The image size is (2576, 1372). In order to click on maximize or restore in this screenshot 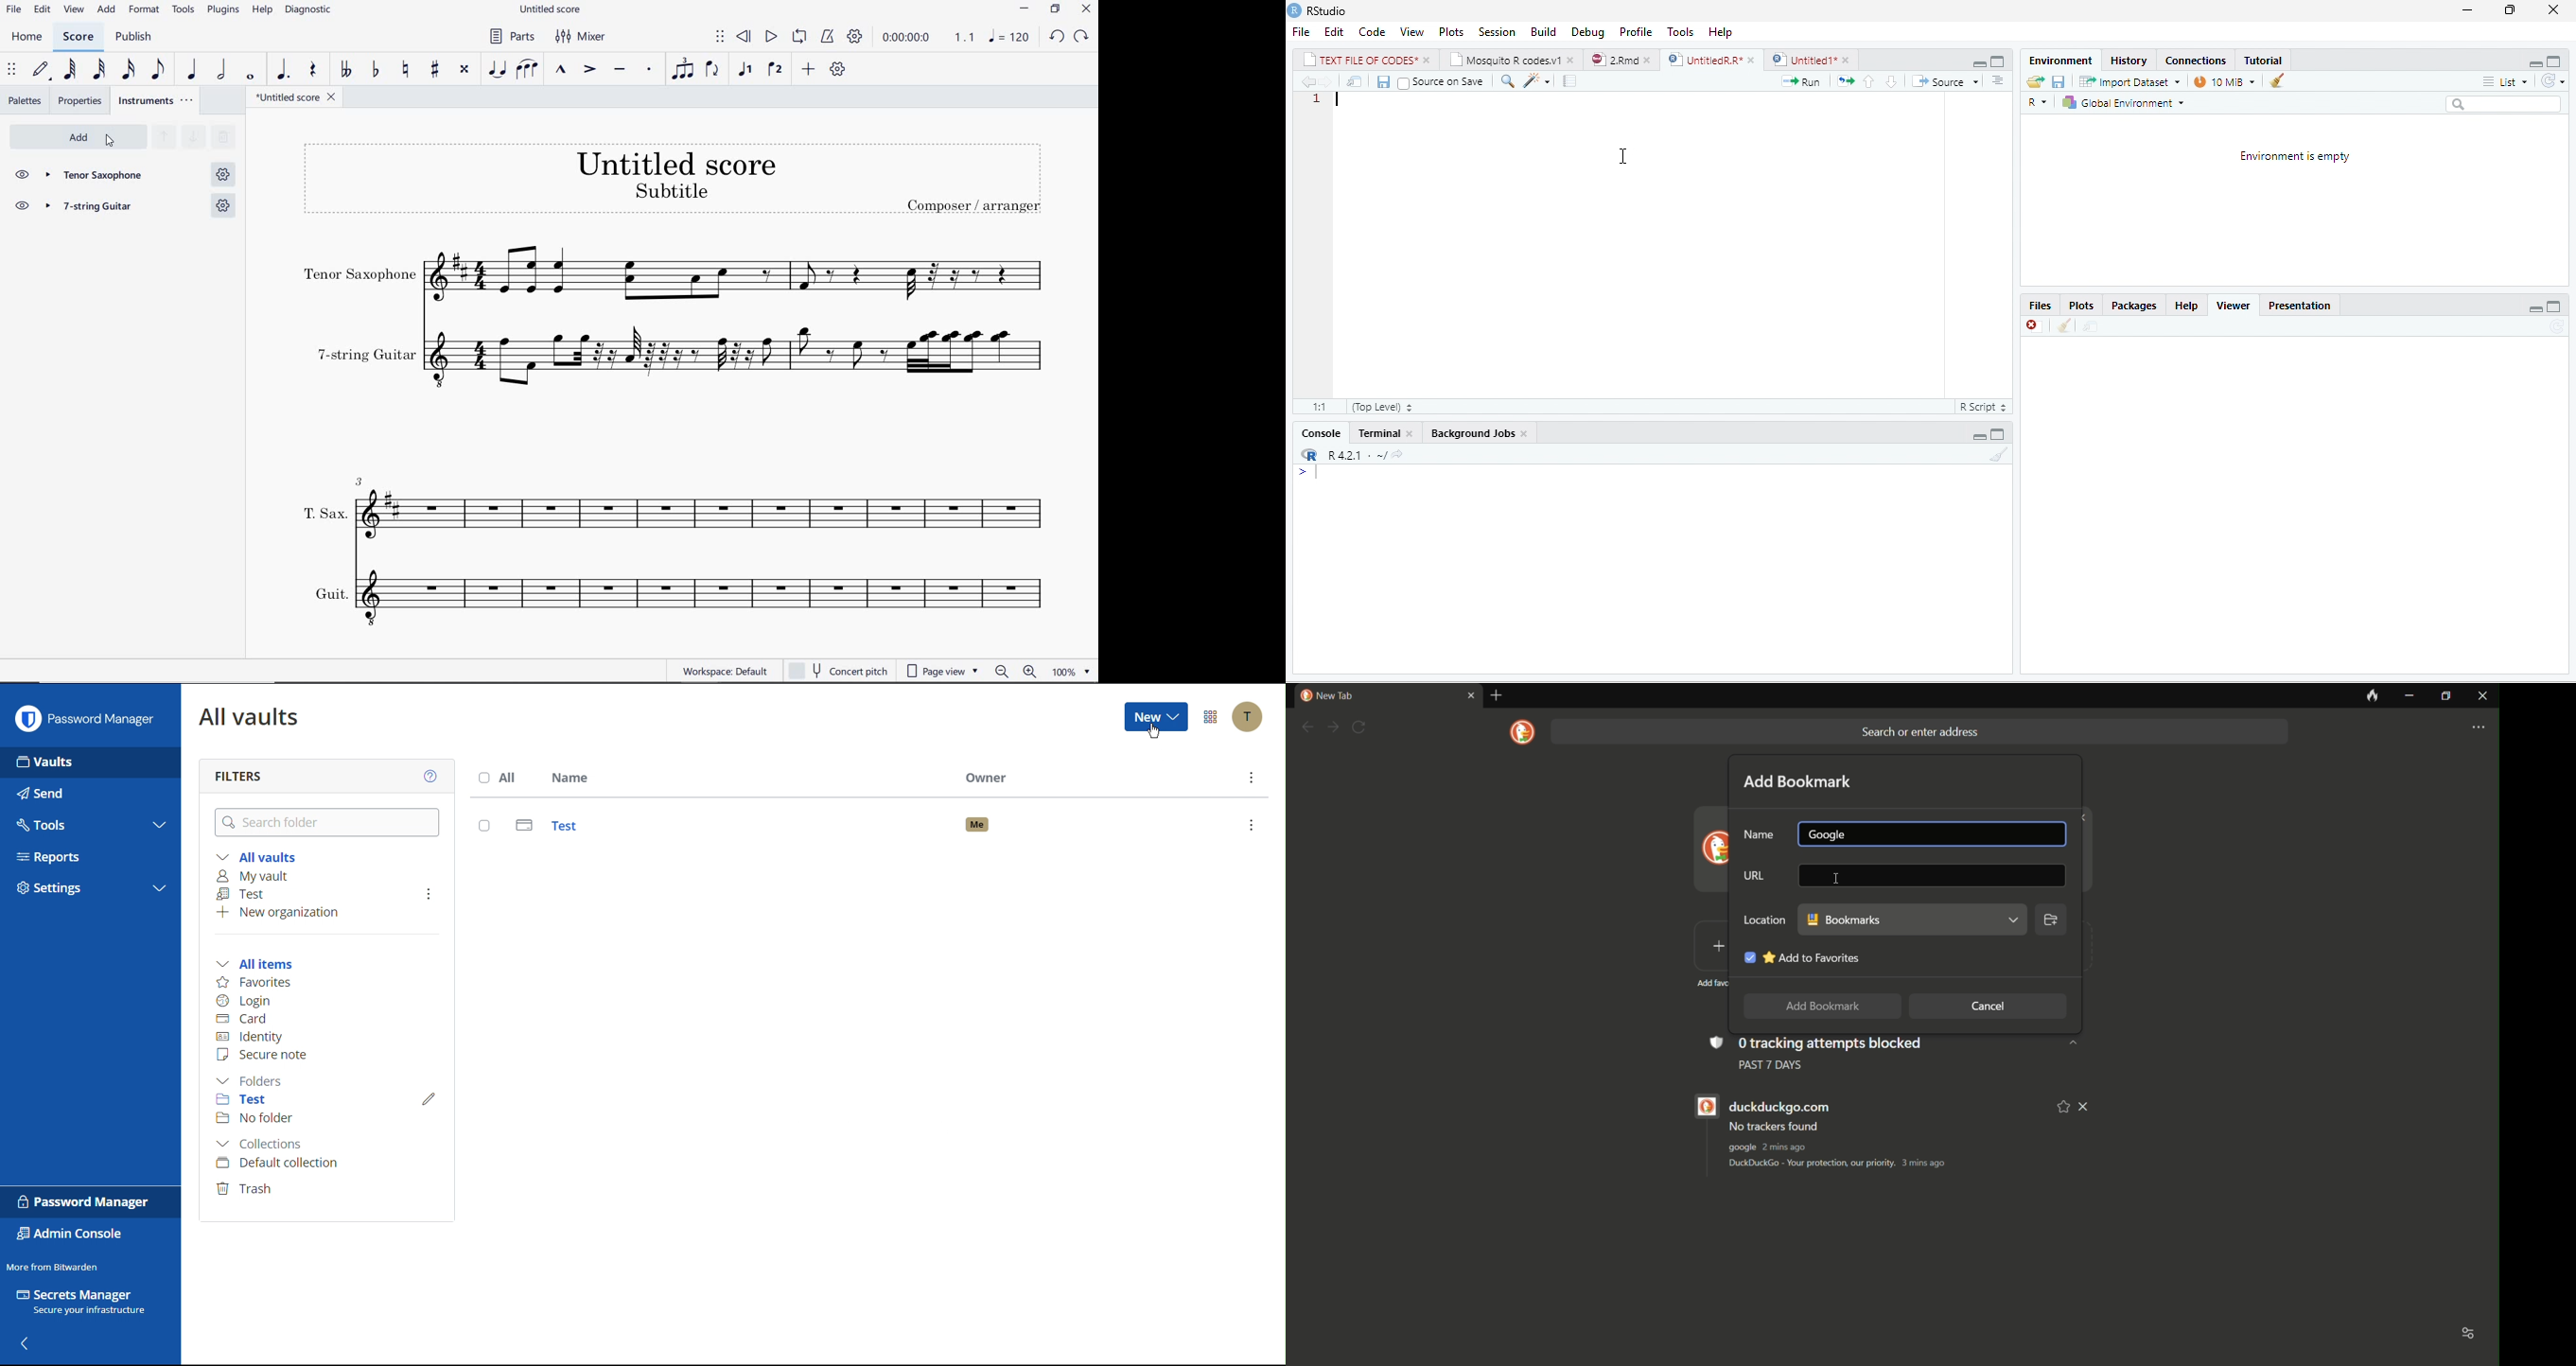, I will do `click(2446, 697)`.